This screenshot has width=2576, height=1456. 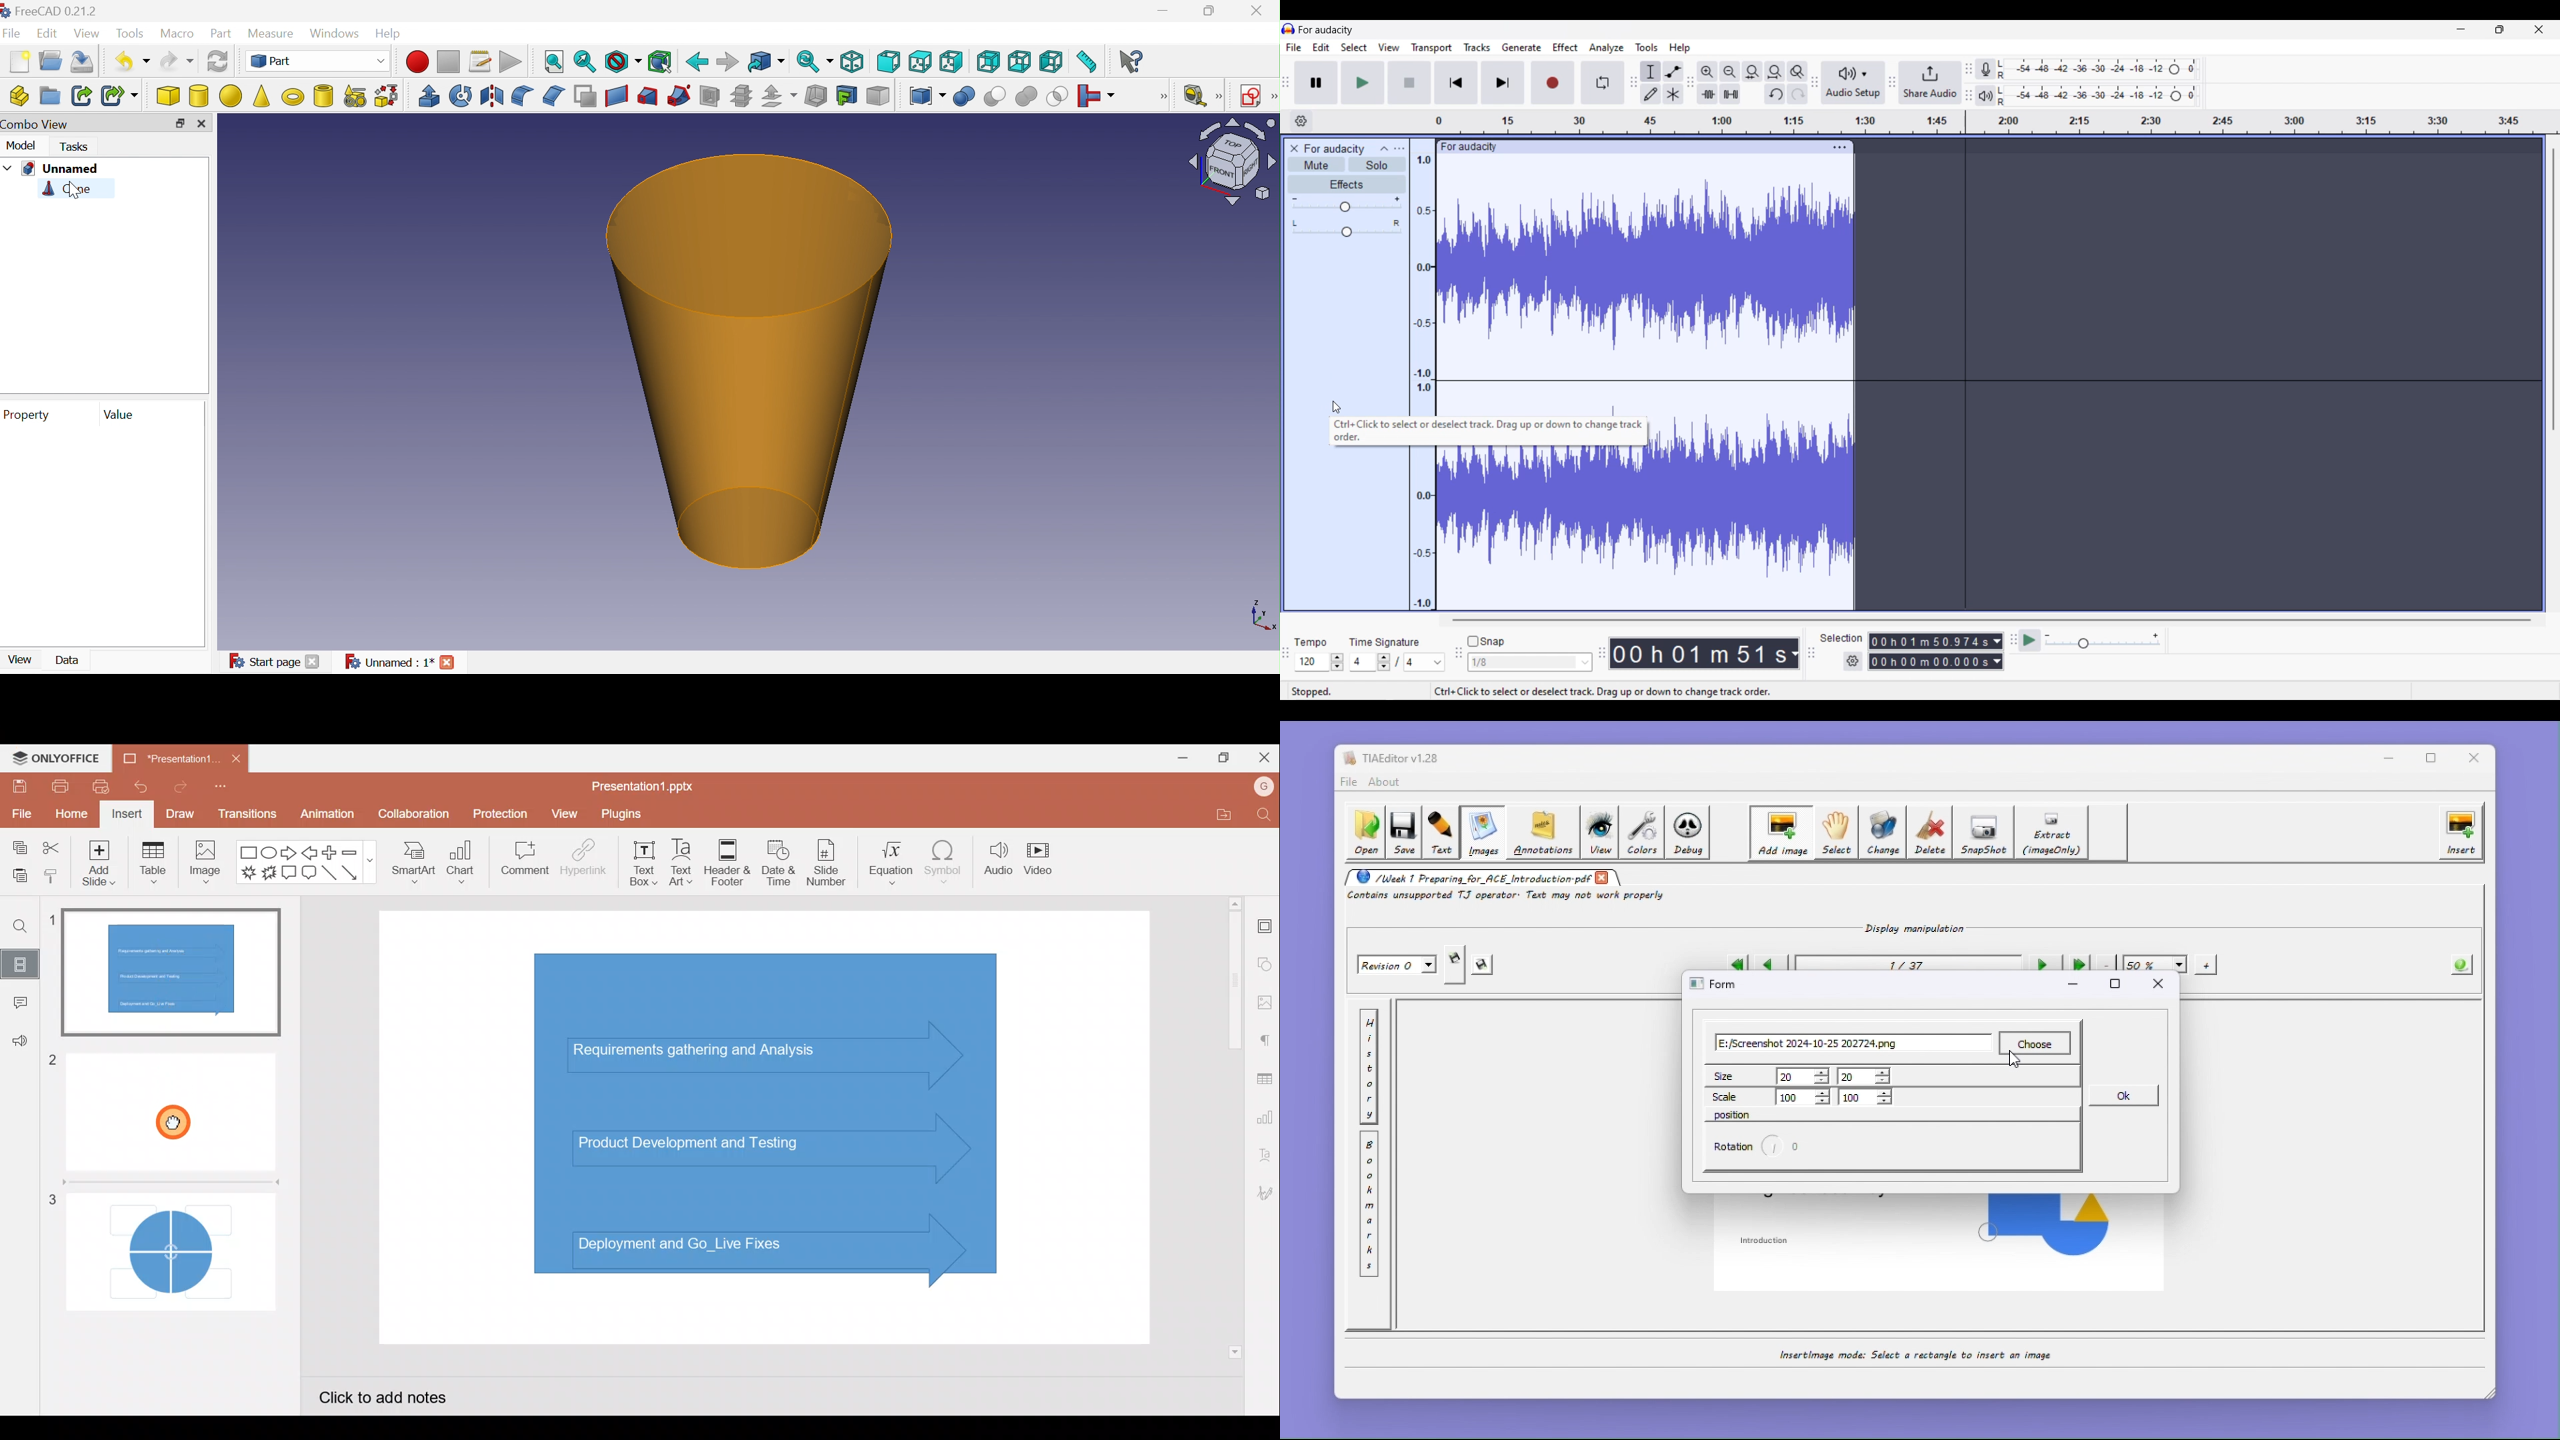 I want to click on Minus, so click(x=357, y=853).